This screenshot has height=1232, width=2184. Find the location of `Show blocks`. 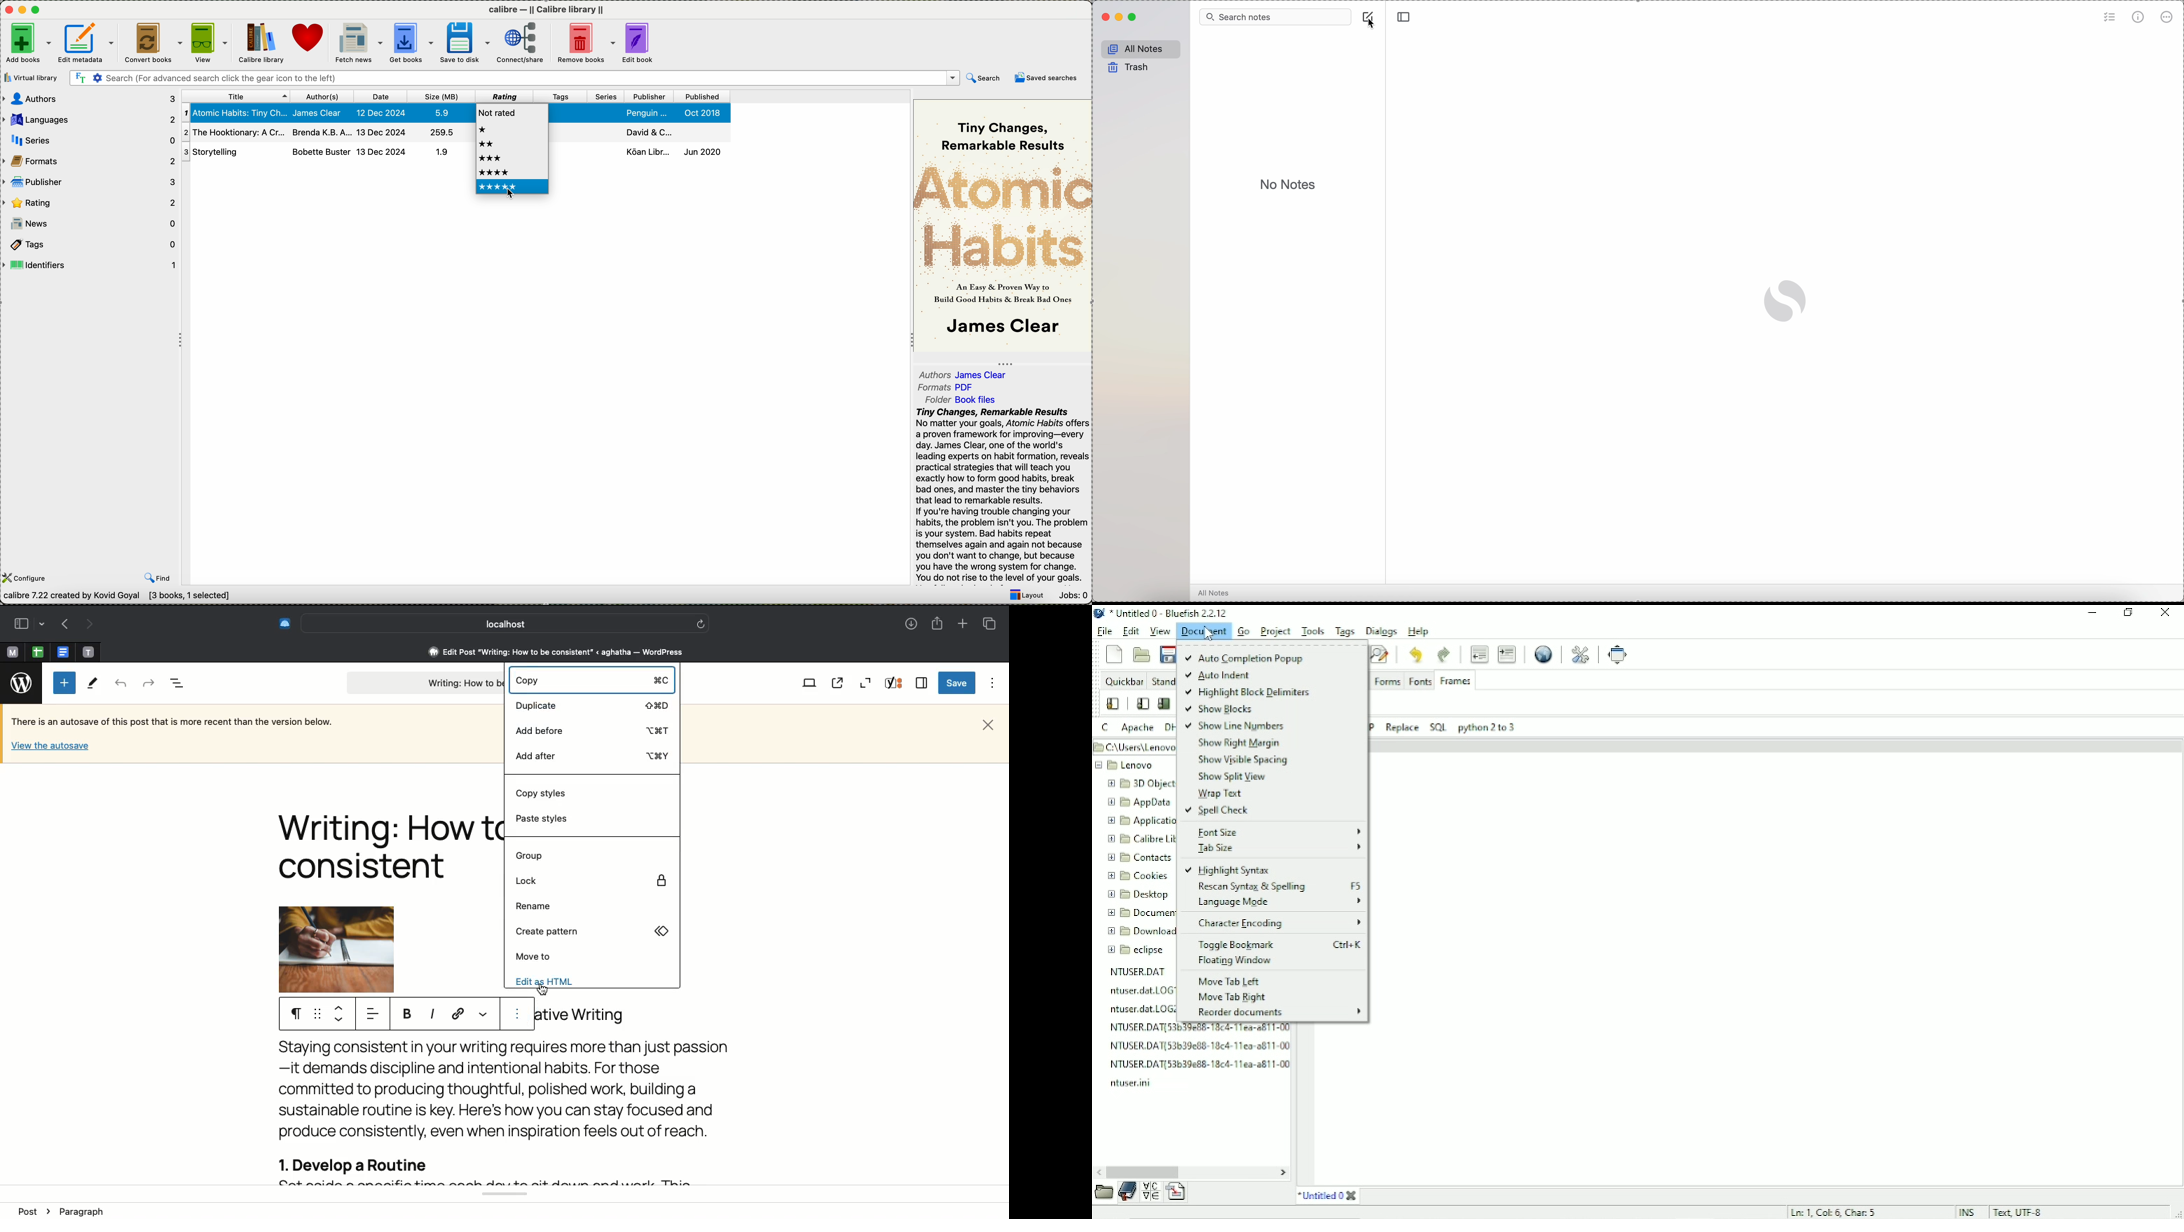

Show blocks is located at coordinates (1221, 710).